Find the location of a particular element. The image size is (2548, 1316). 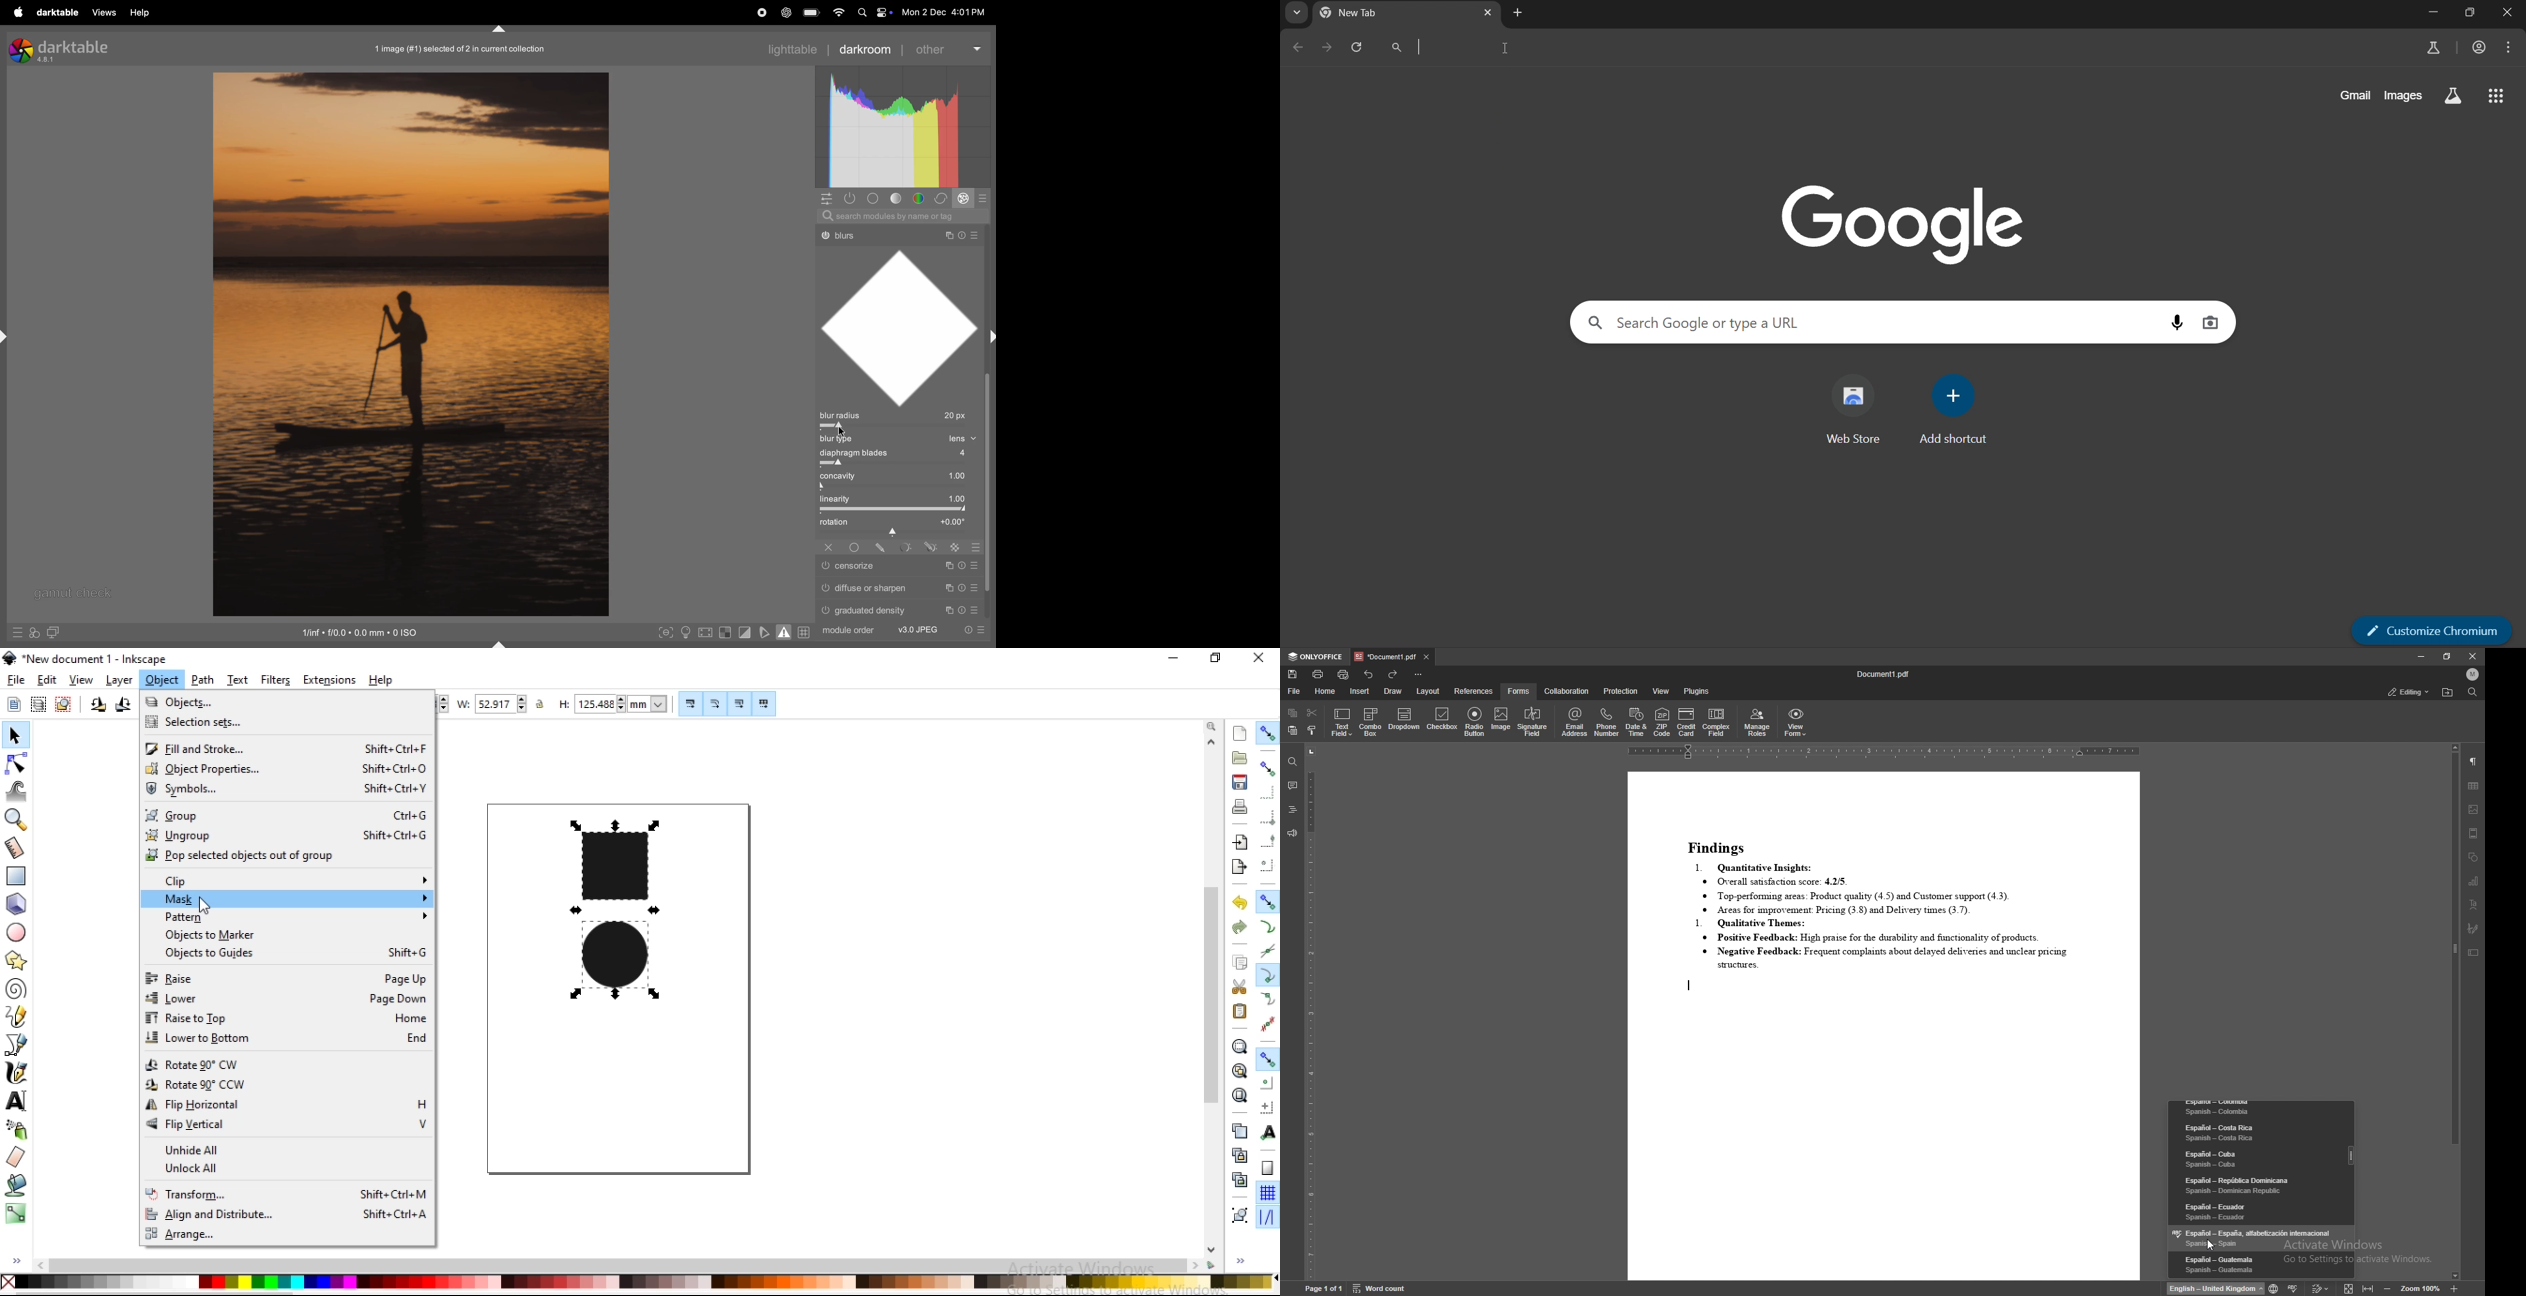

change text language is located at coordinates (2216, 1288).